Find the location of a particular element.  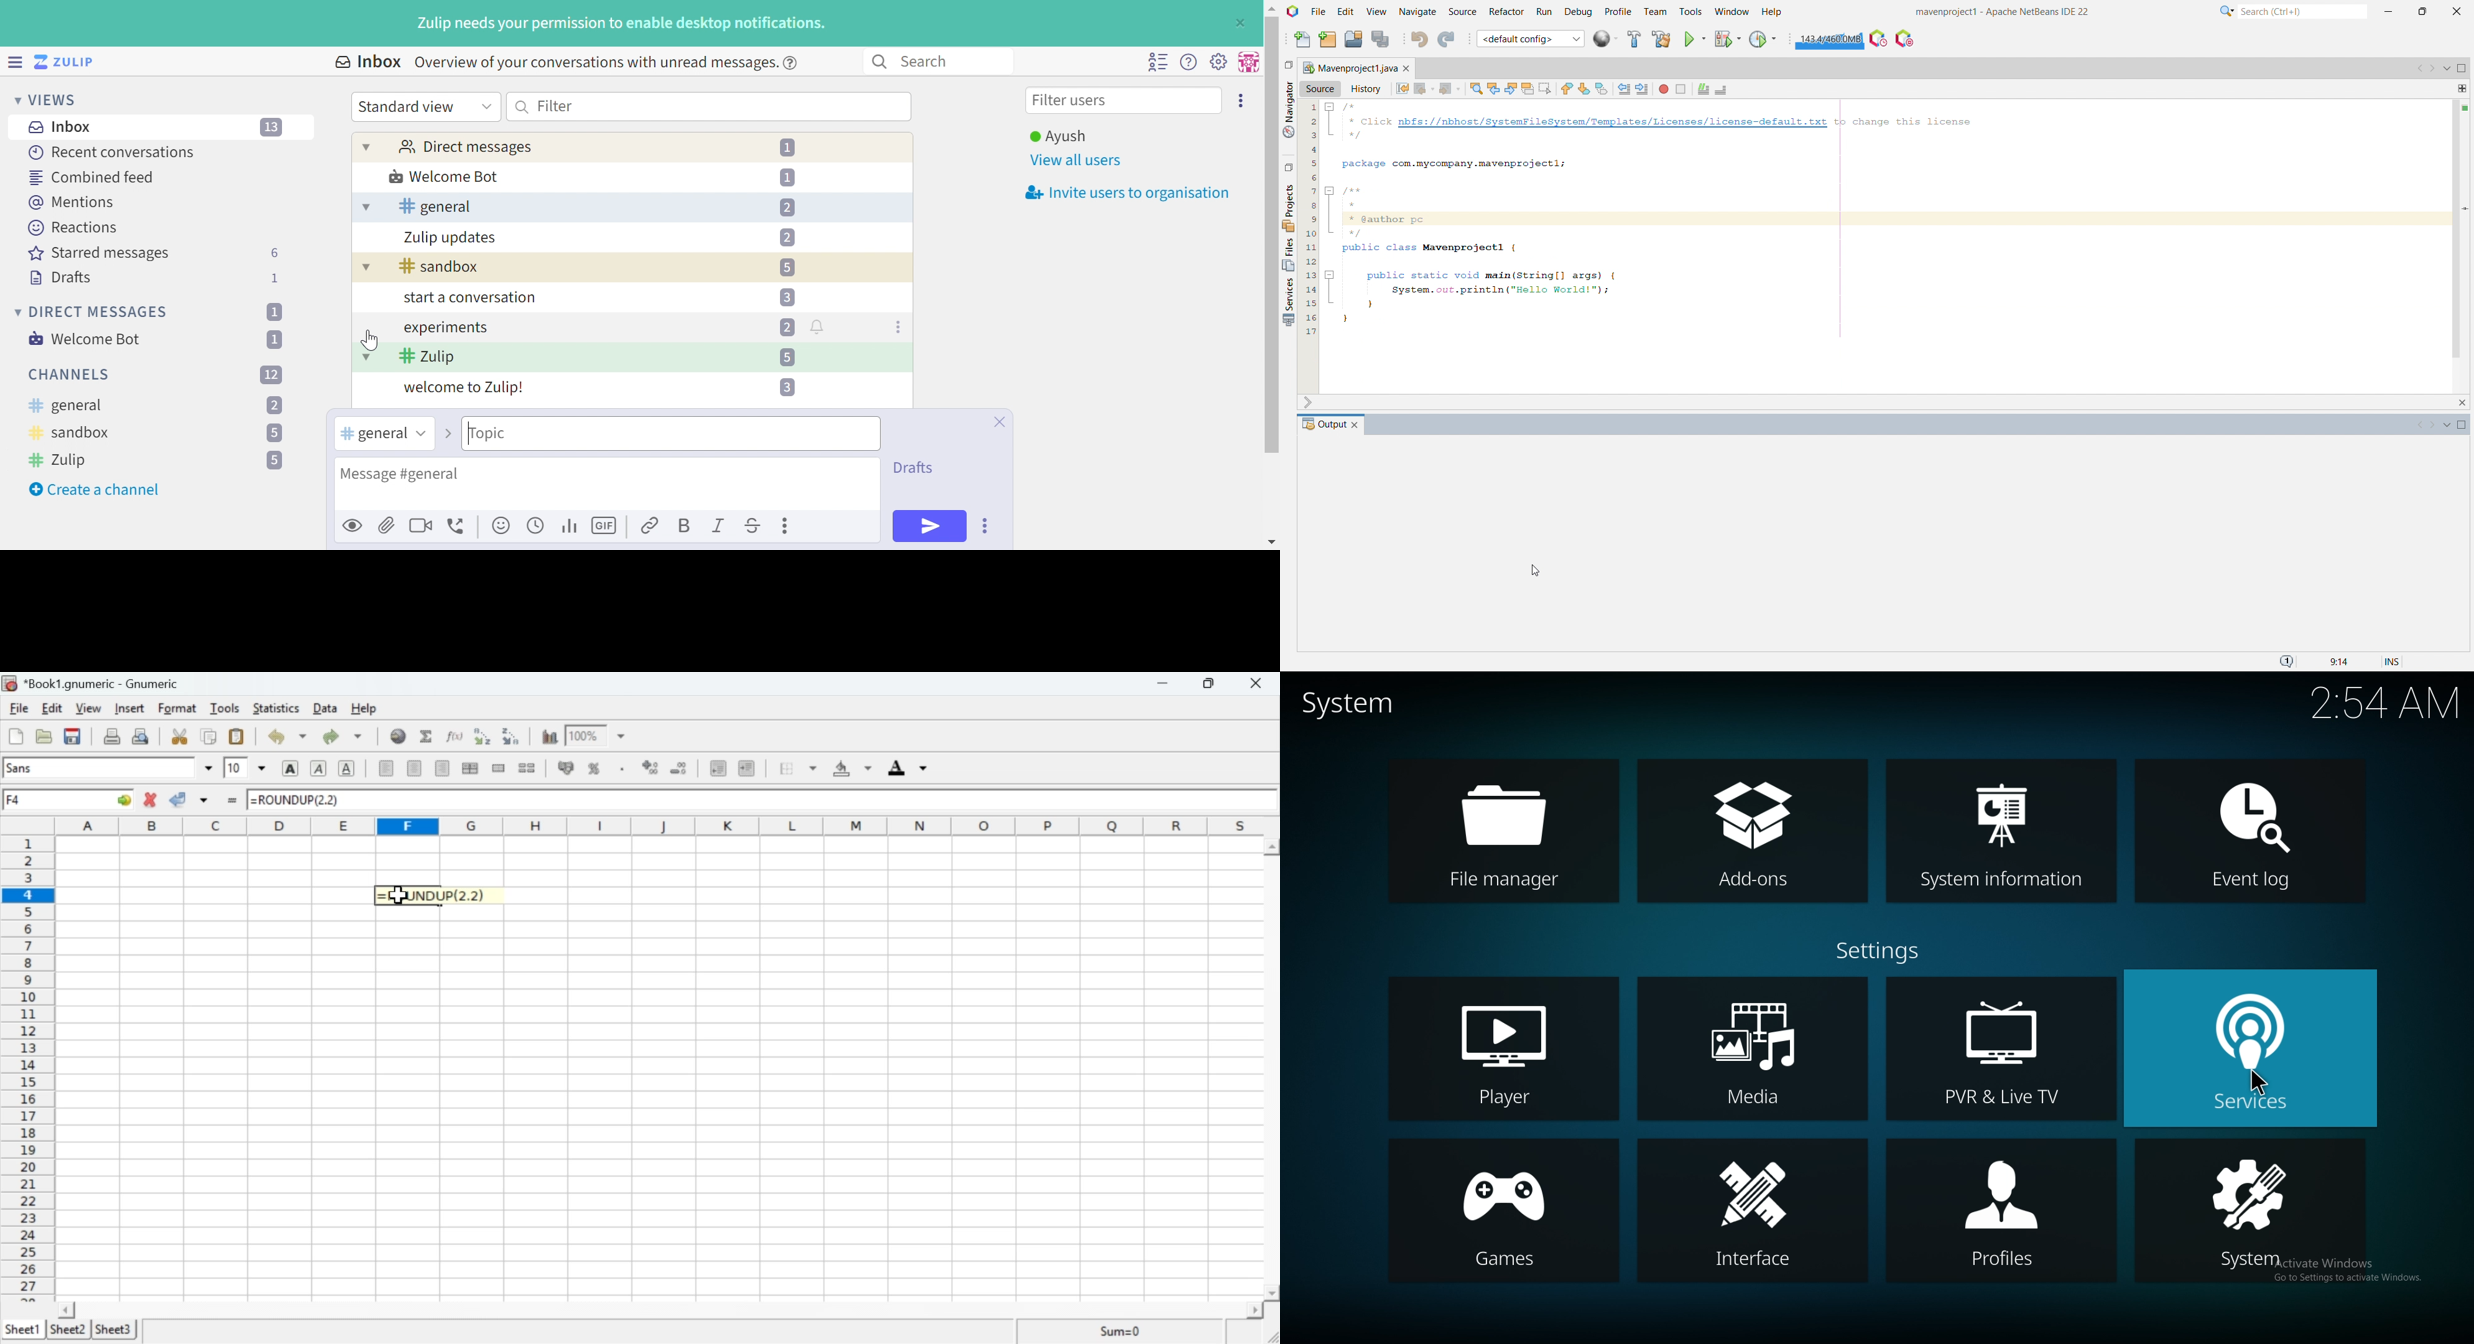

6 is located at coordinates (274, 253).